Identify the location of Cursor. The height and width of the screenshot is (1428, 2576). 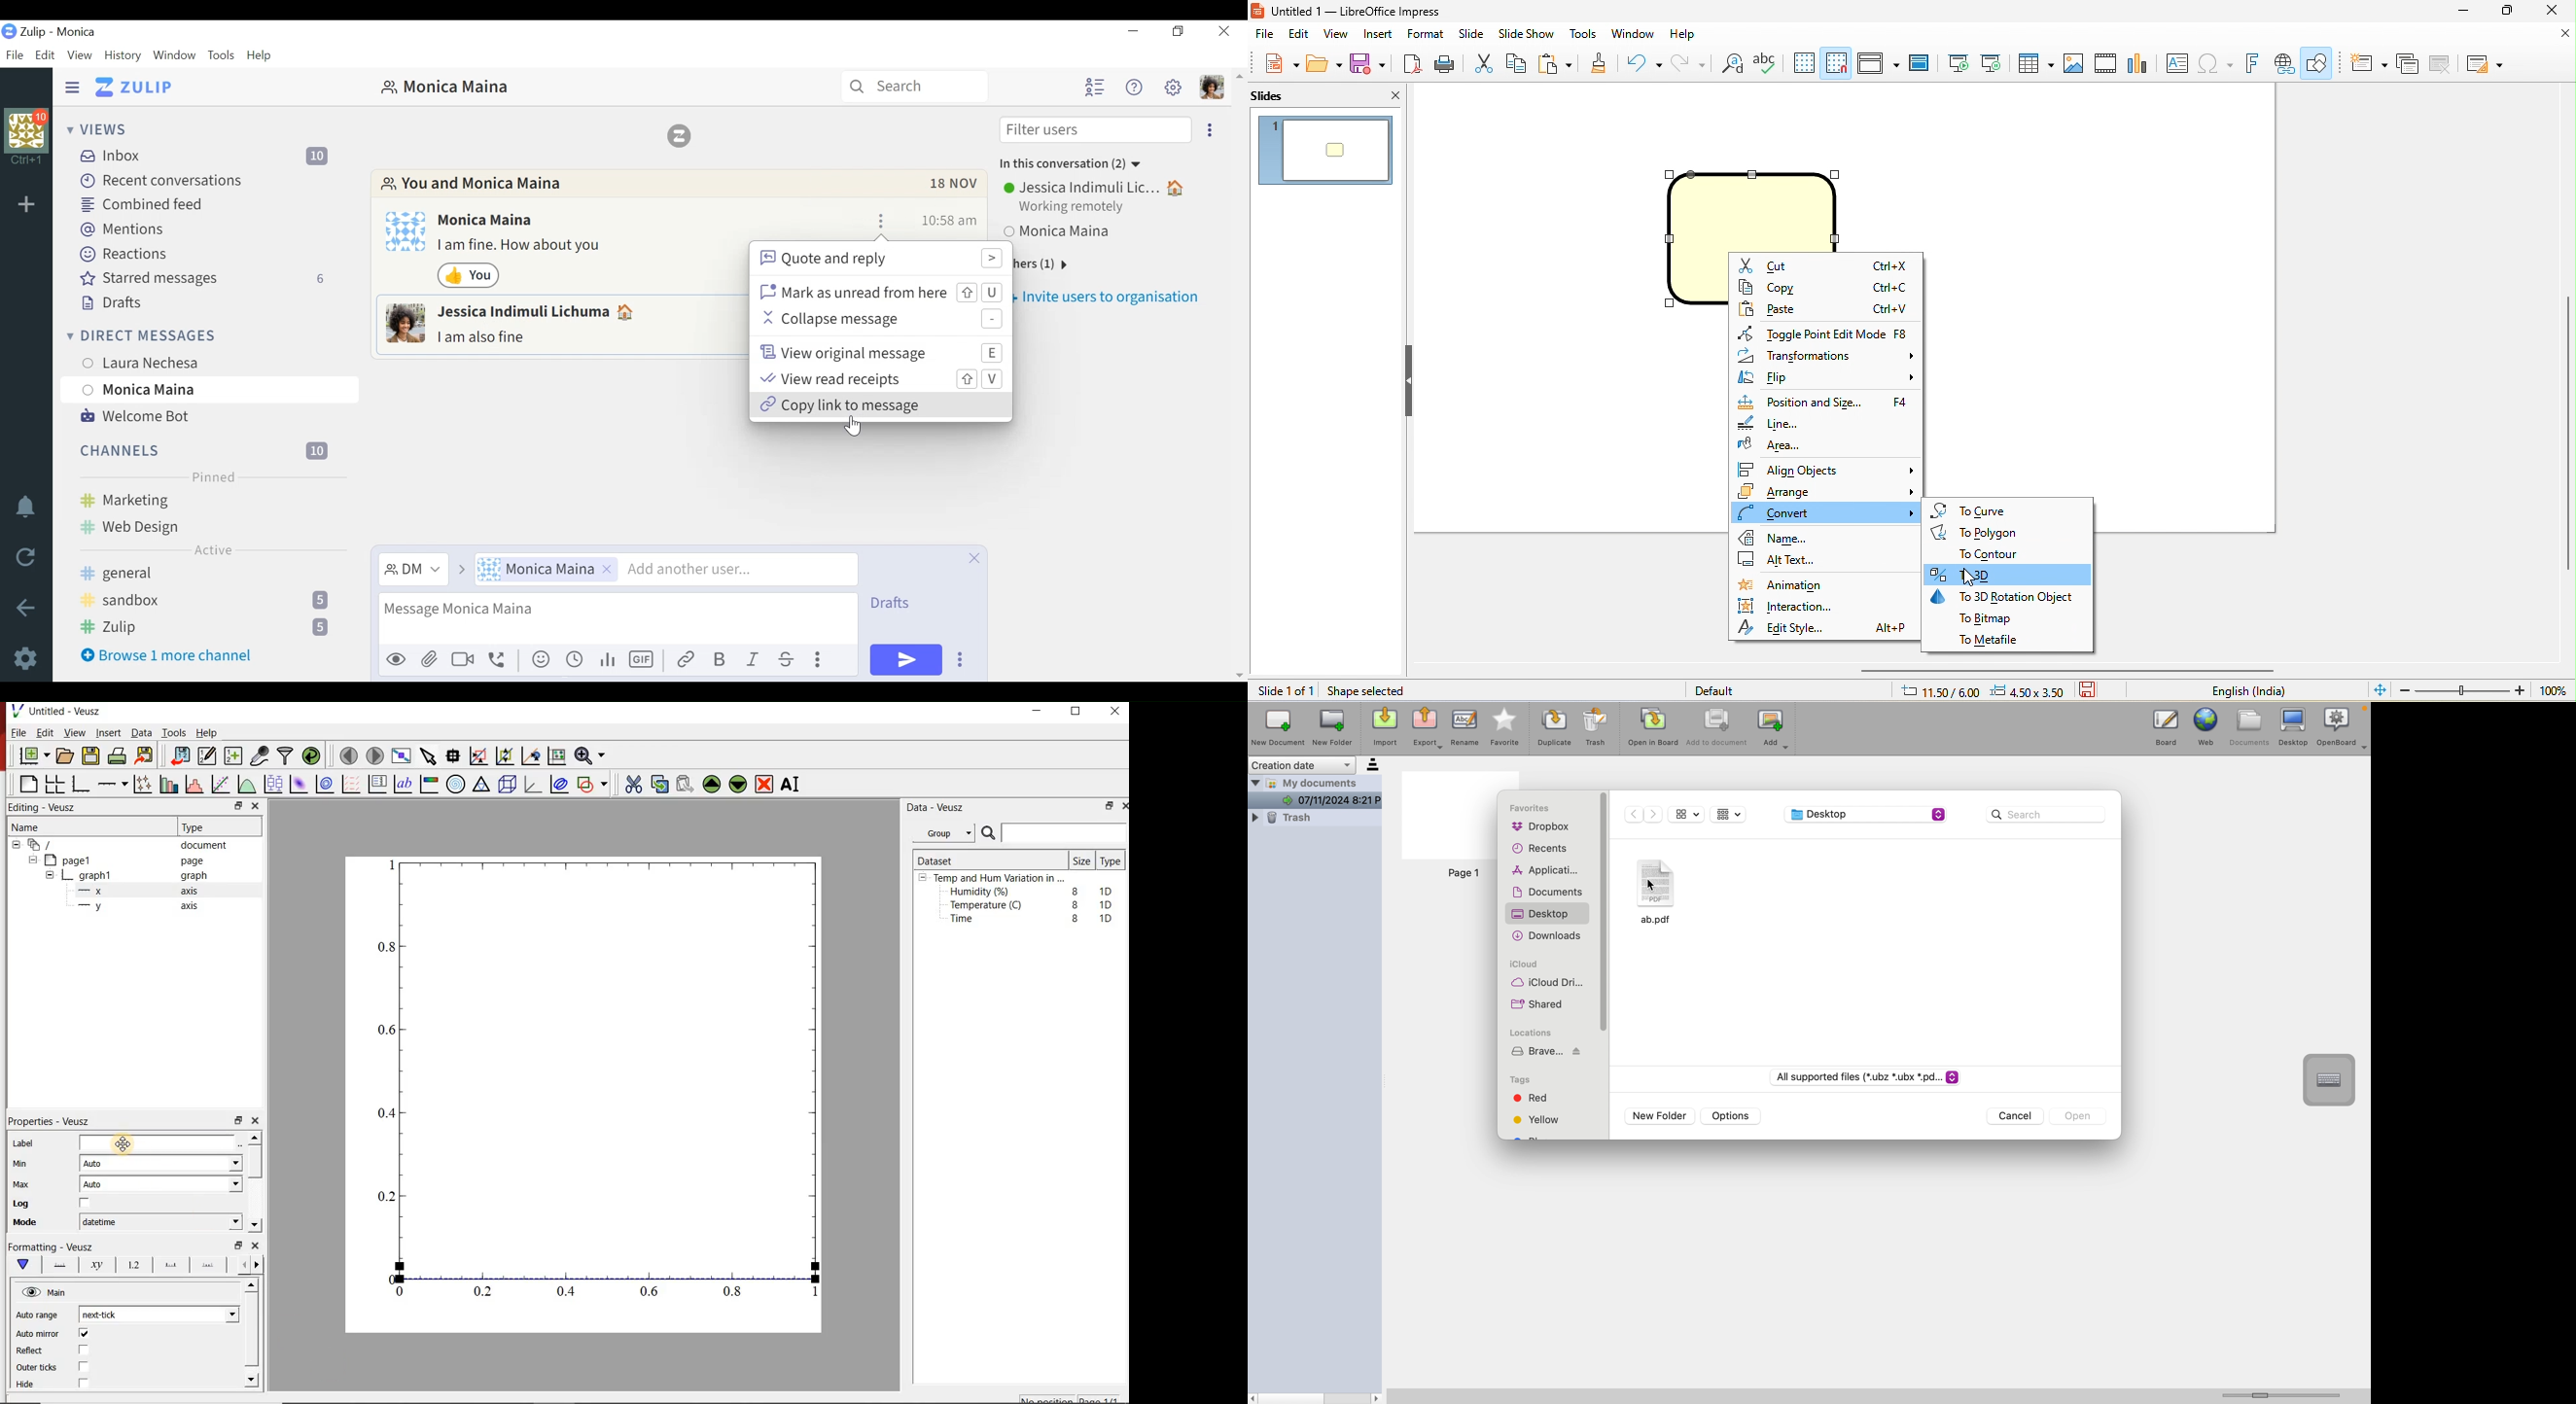
(210, 403).